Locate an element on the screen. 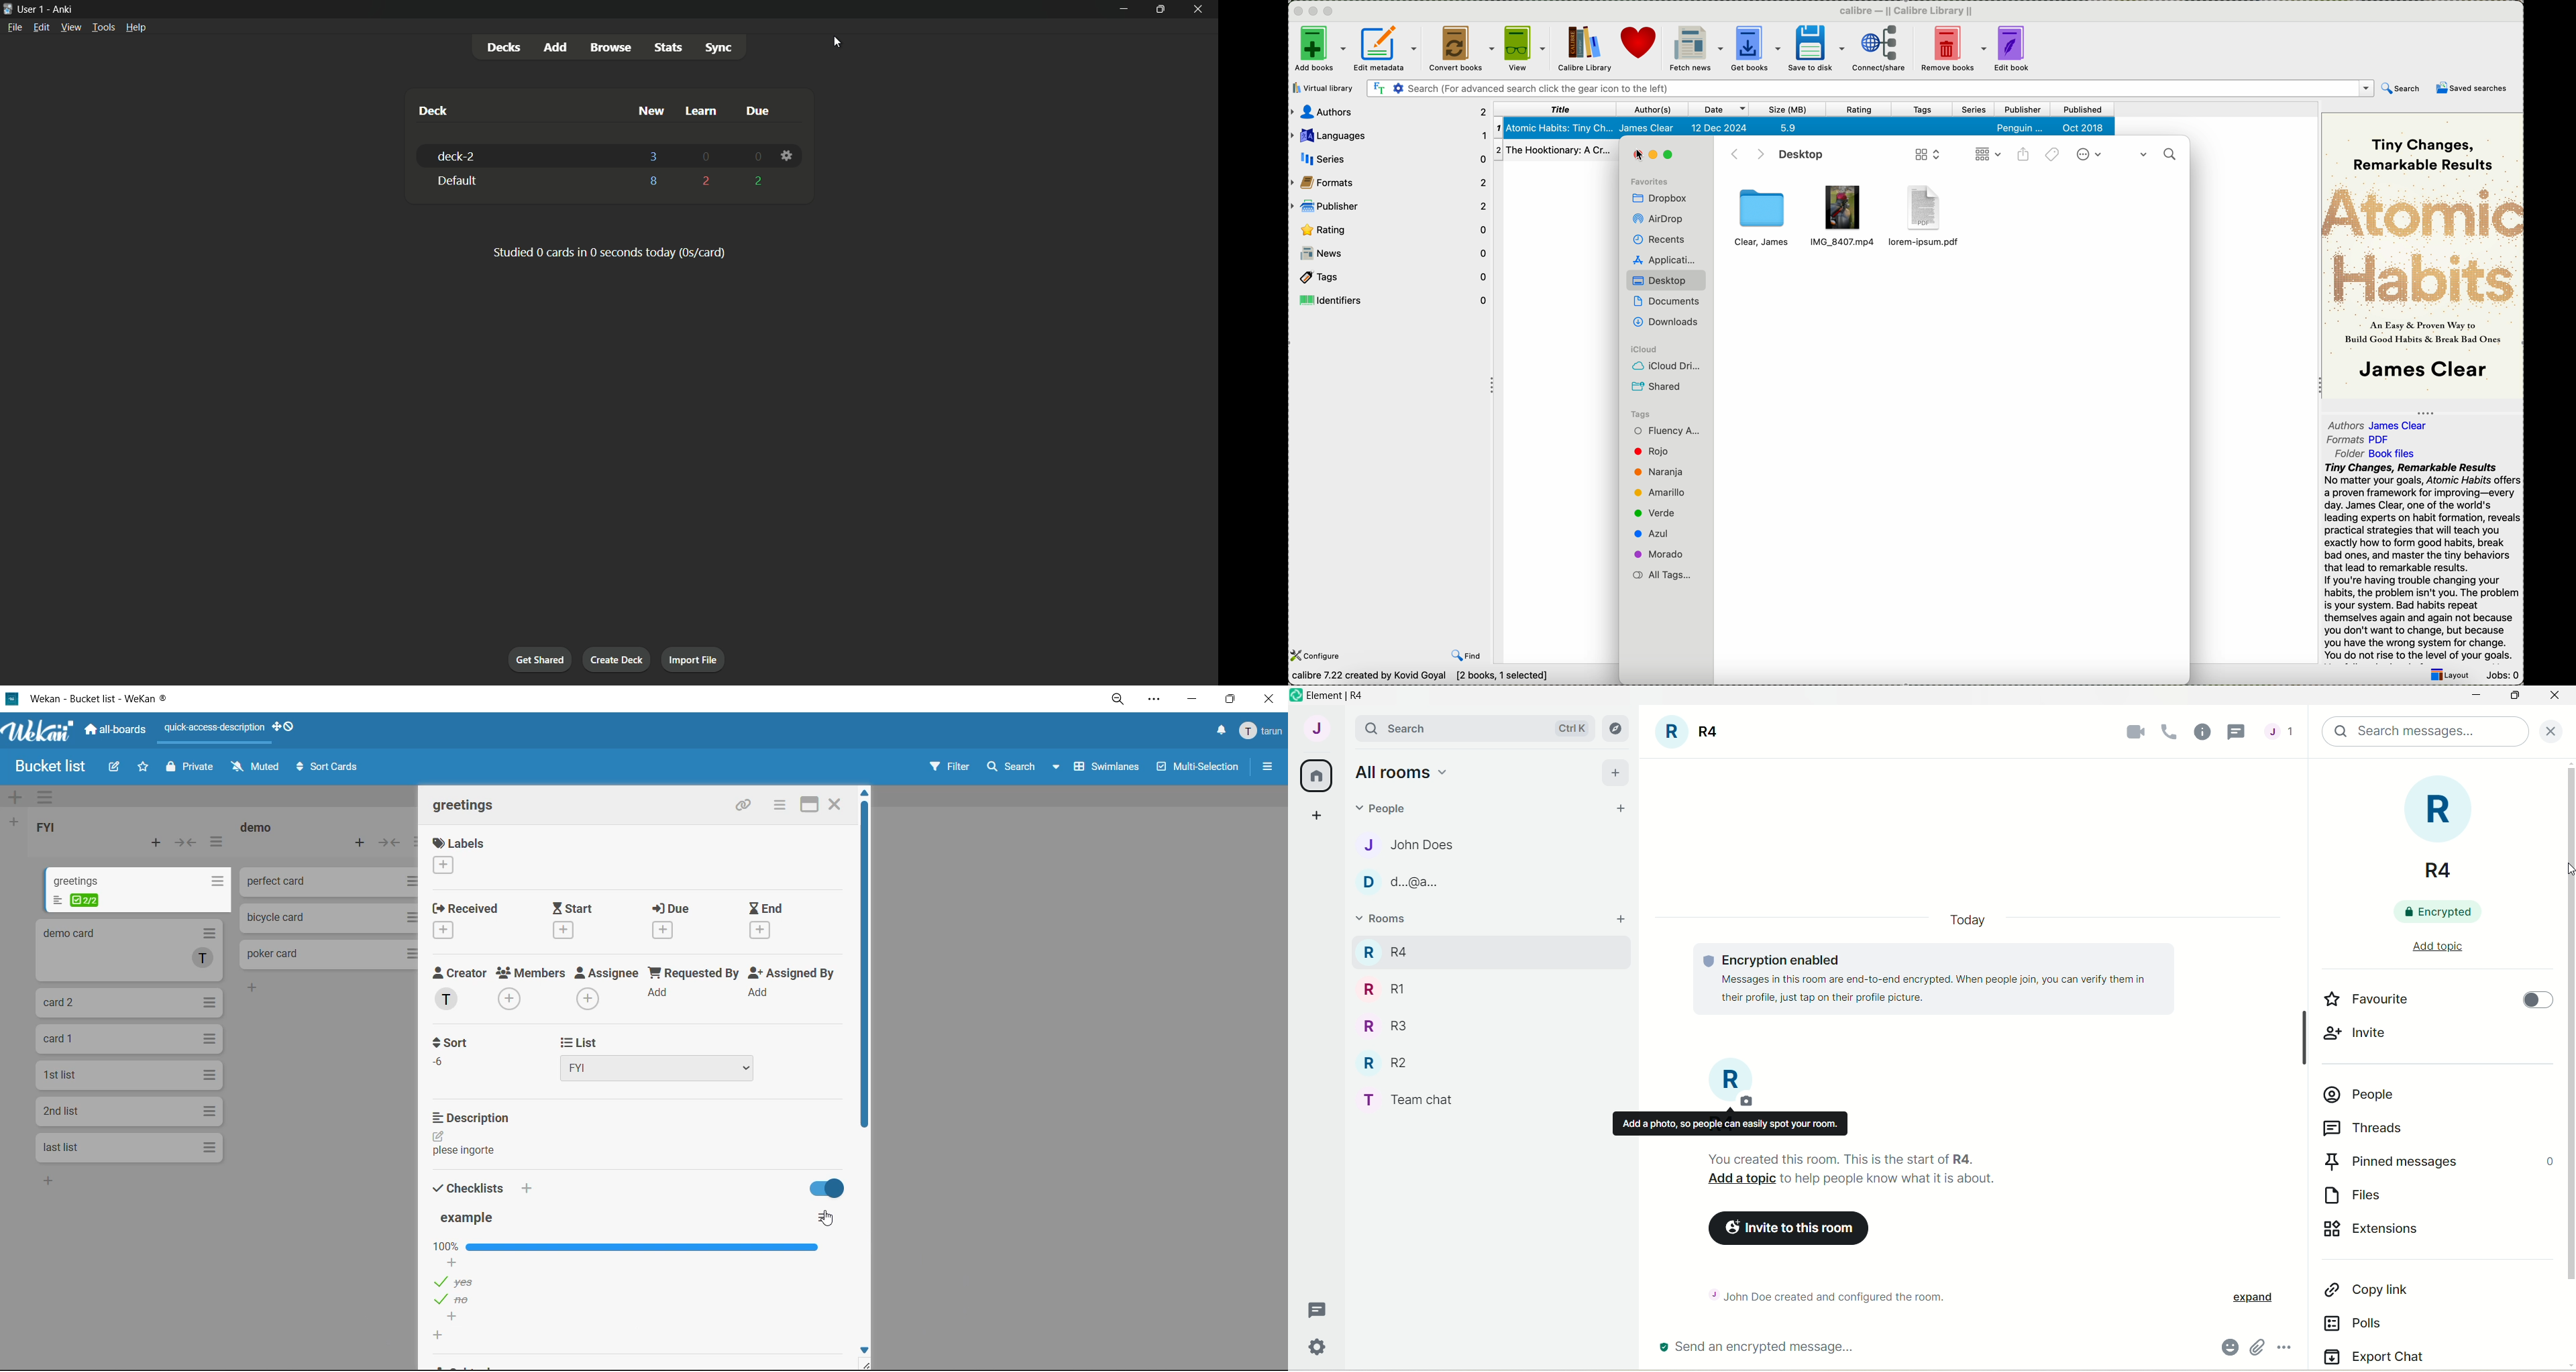 The image size is (2576, 1372). checklists is located at coordinates (472, 1188).